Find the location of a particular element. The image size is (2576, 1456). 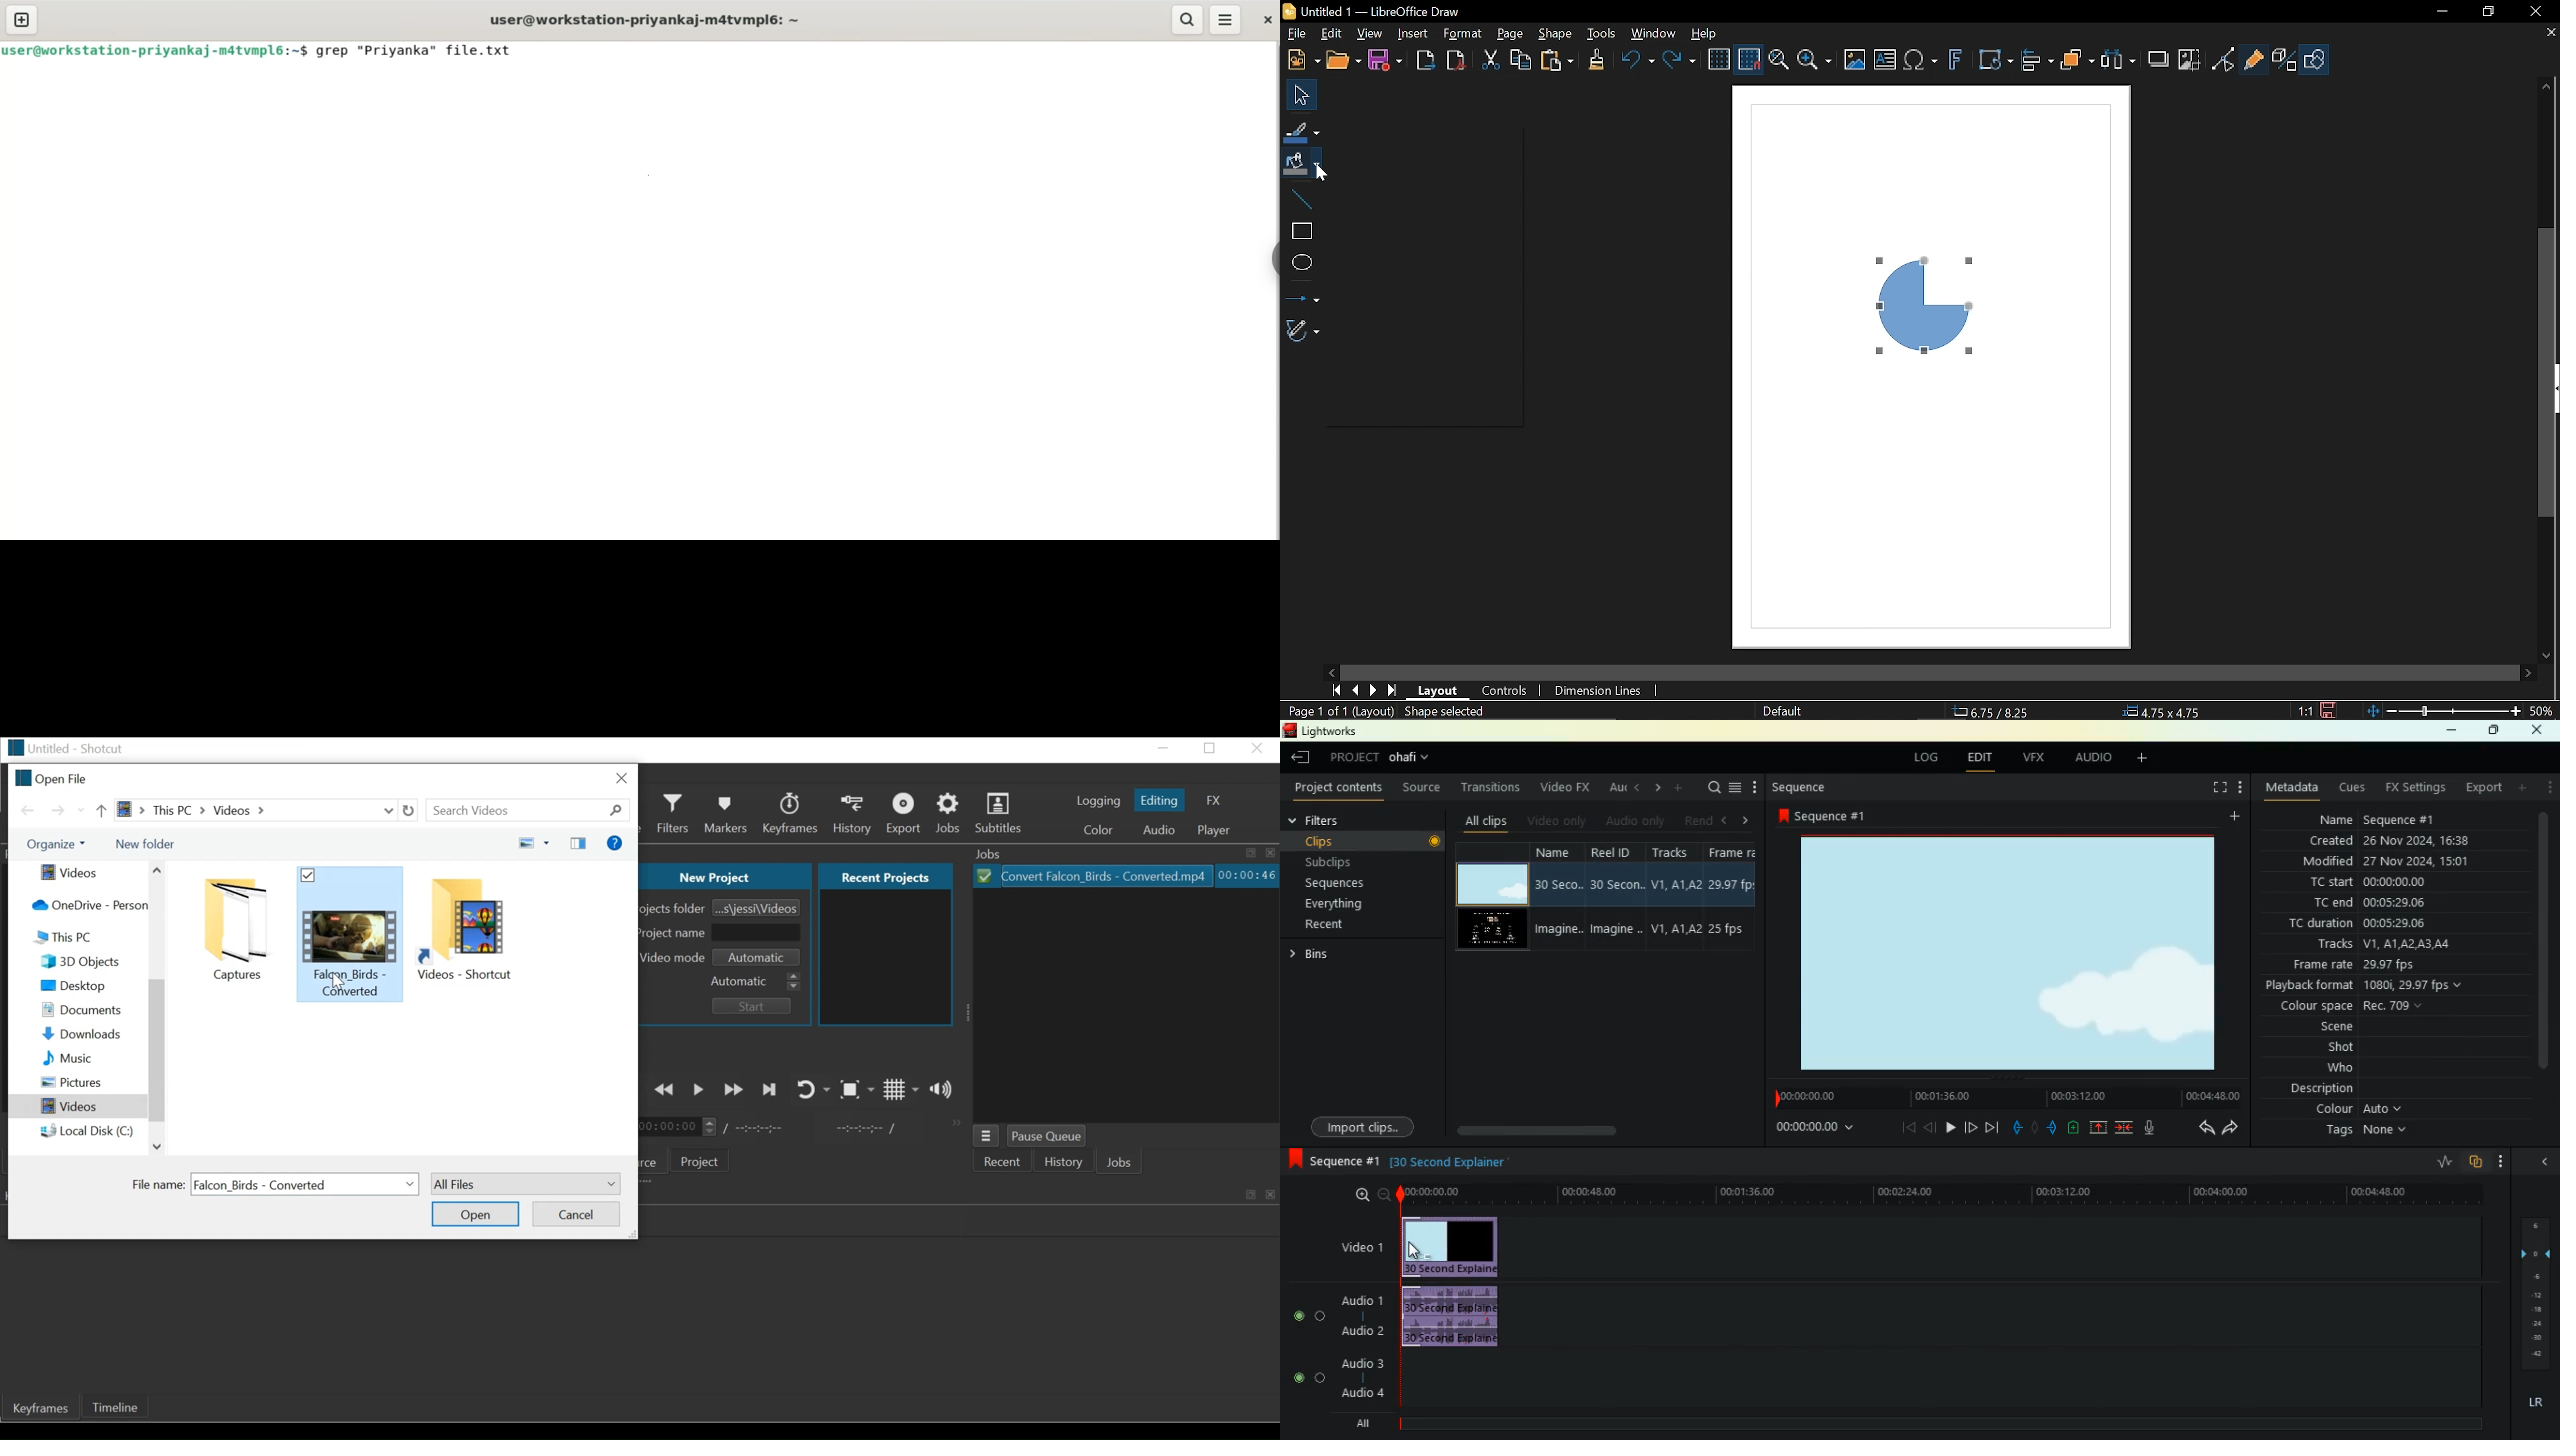

Last page is located at coordinates (1395, 689).